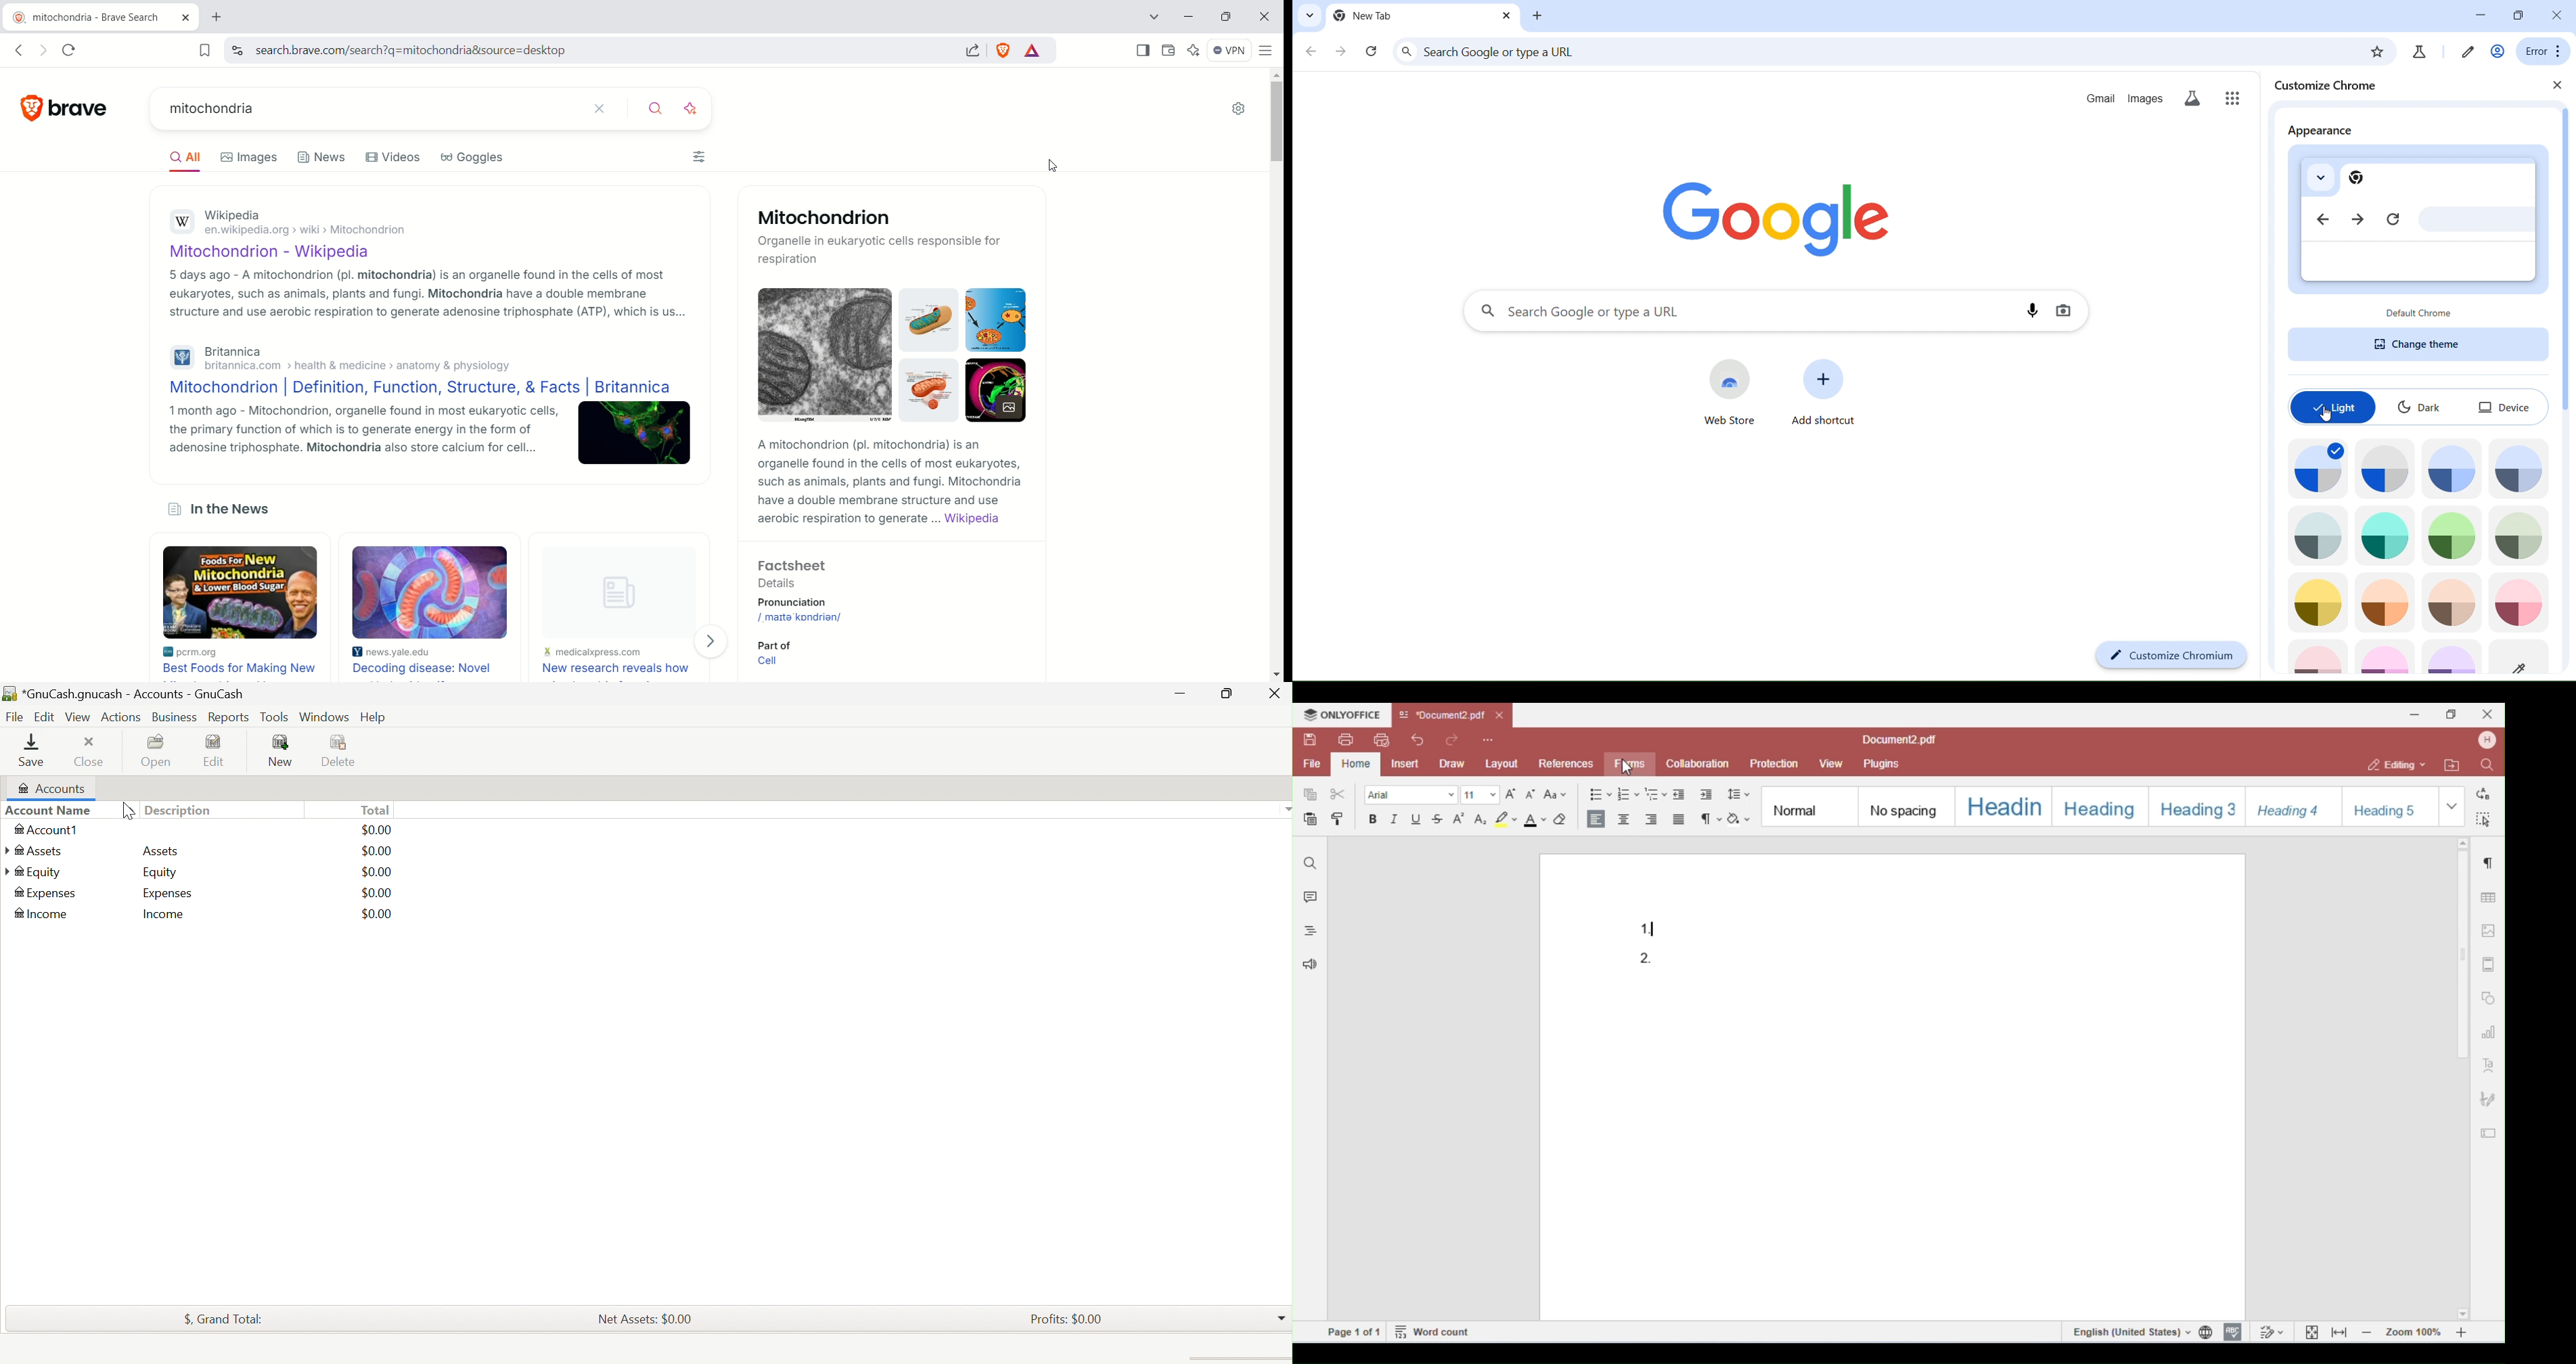 The image size is (2576, 1372). I want to click on minimize, so click(1189, 17).